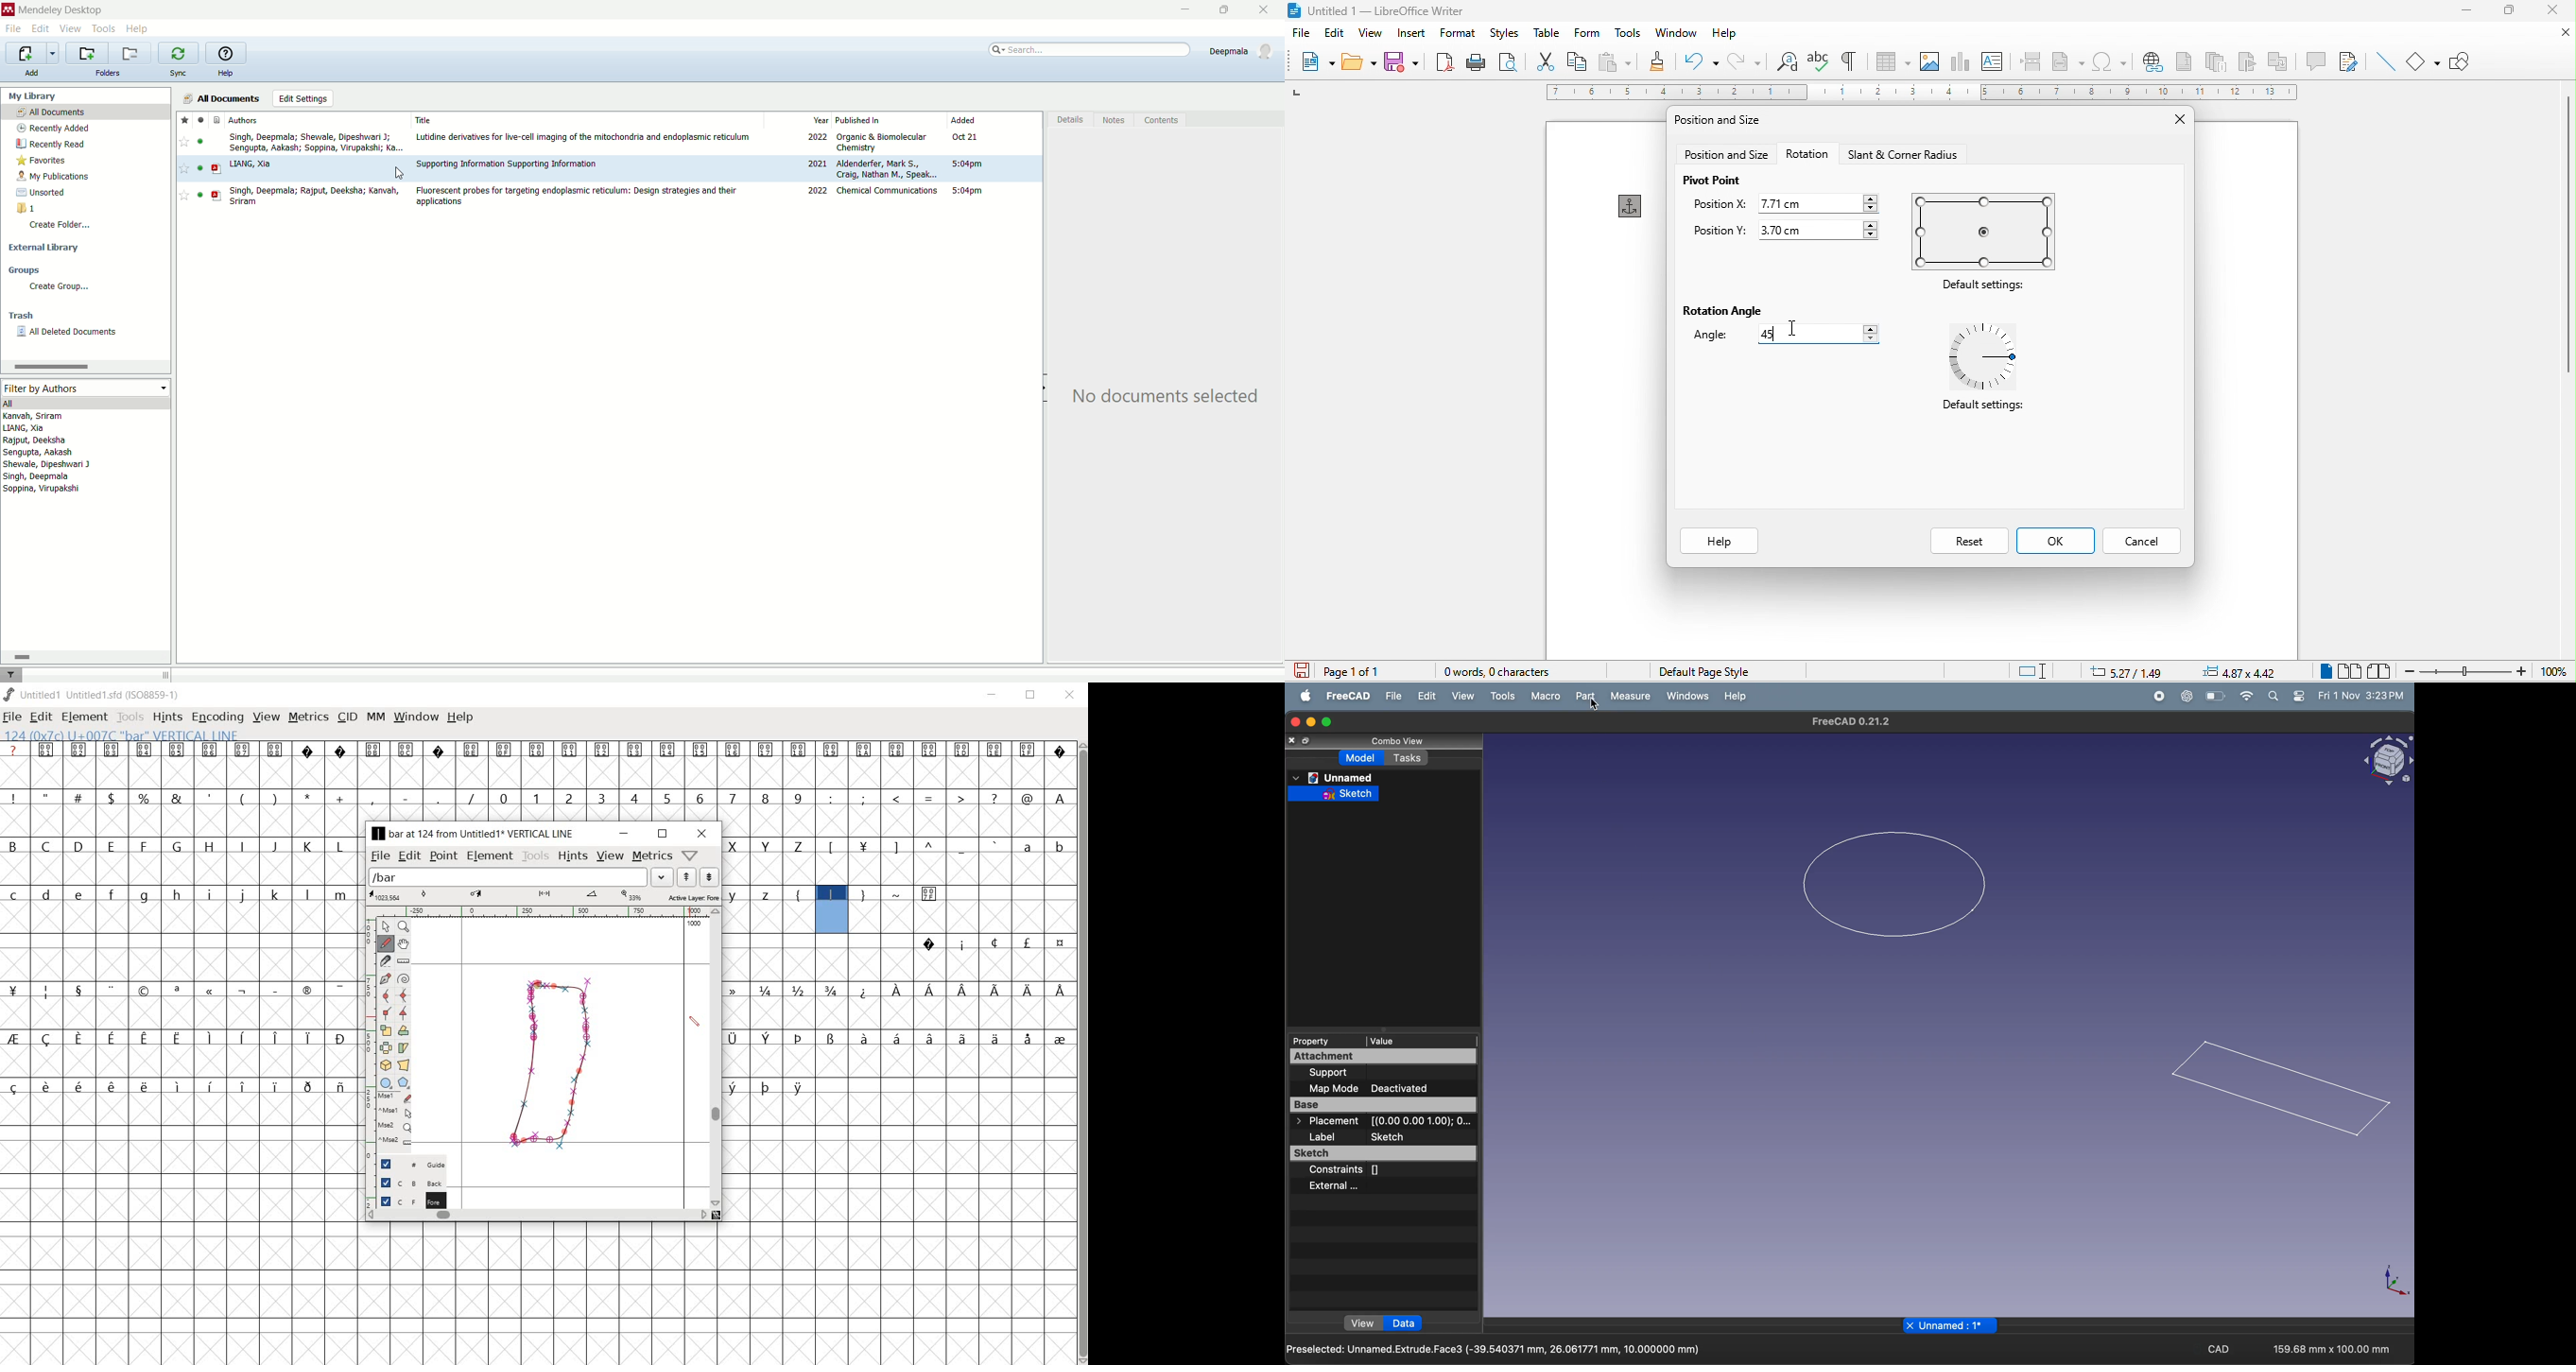  I want to click on Chemical Communications, so click(887, 191).